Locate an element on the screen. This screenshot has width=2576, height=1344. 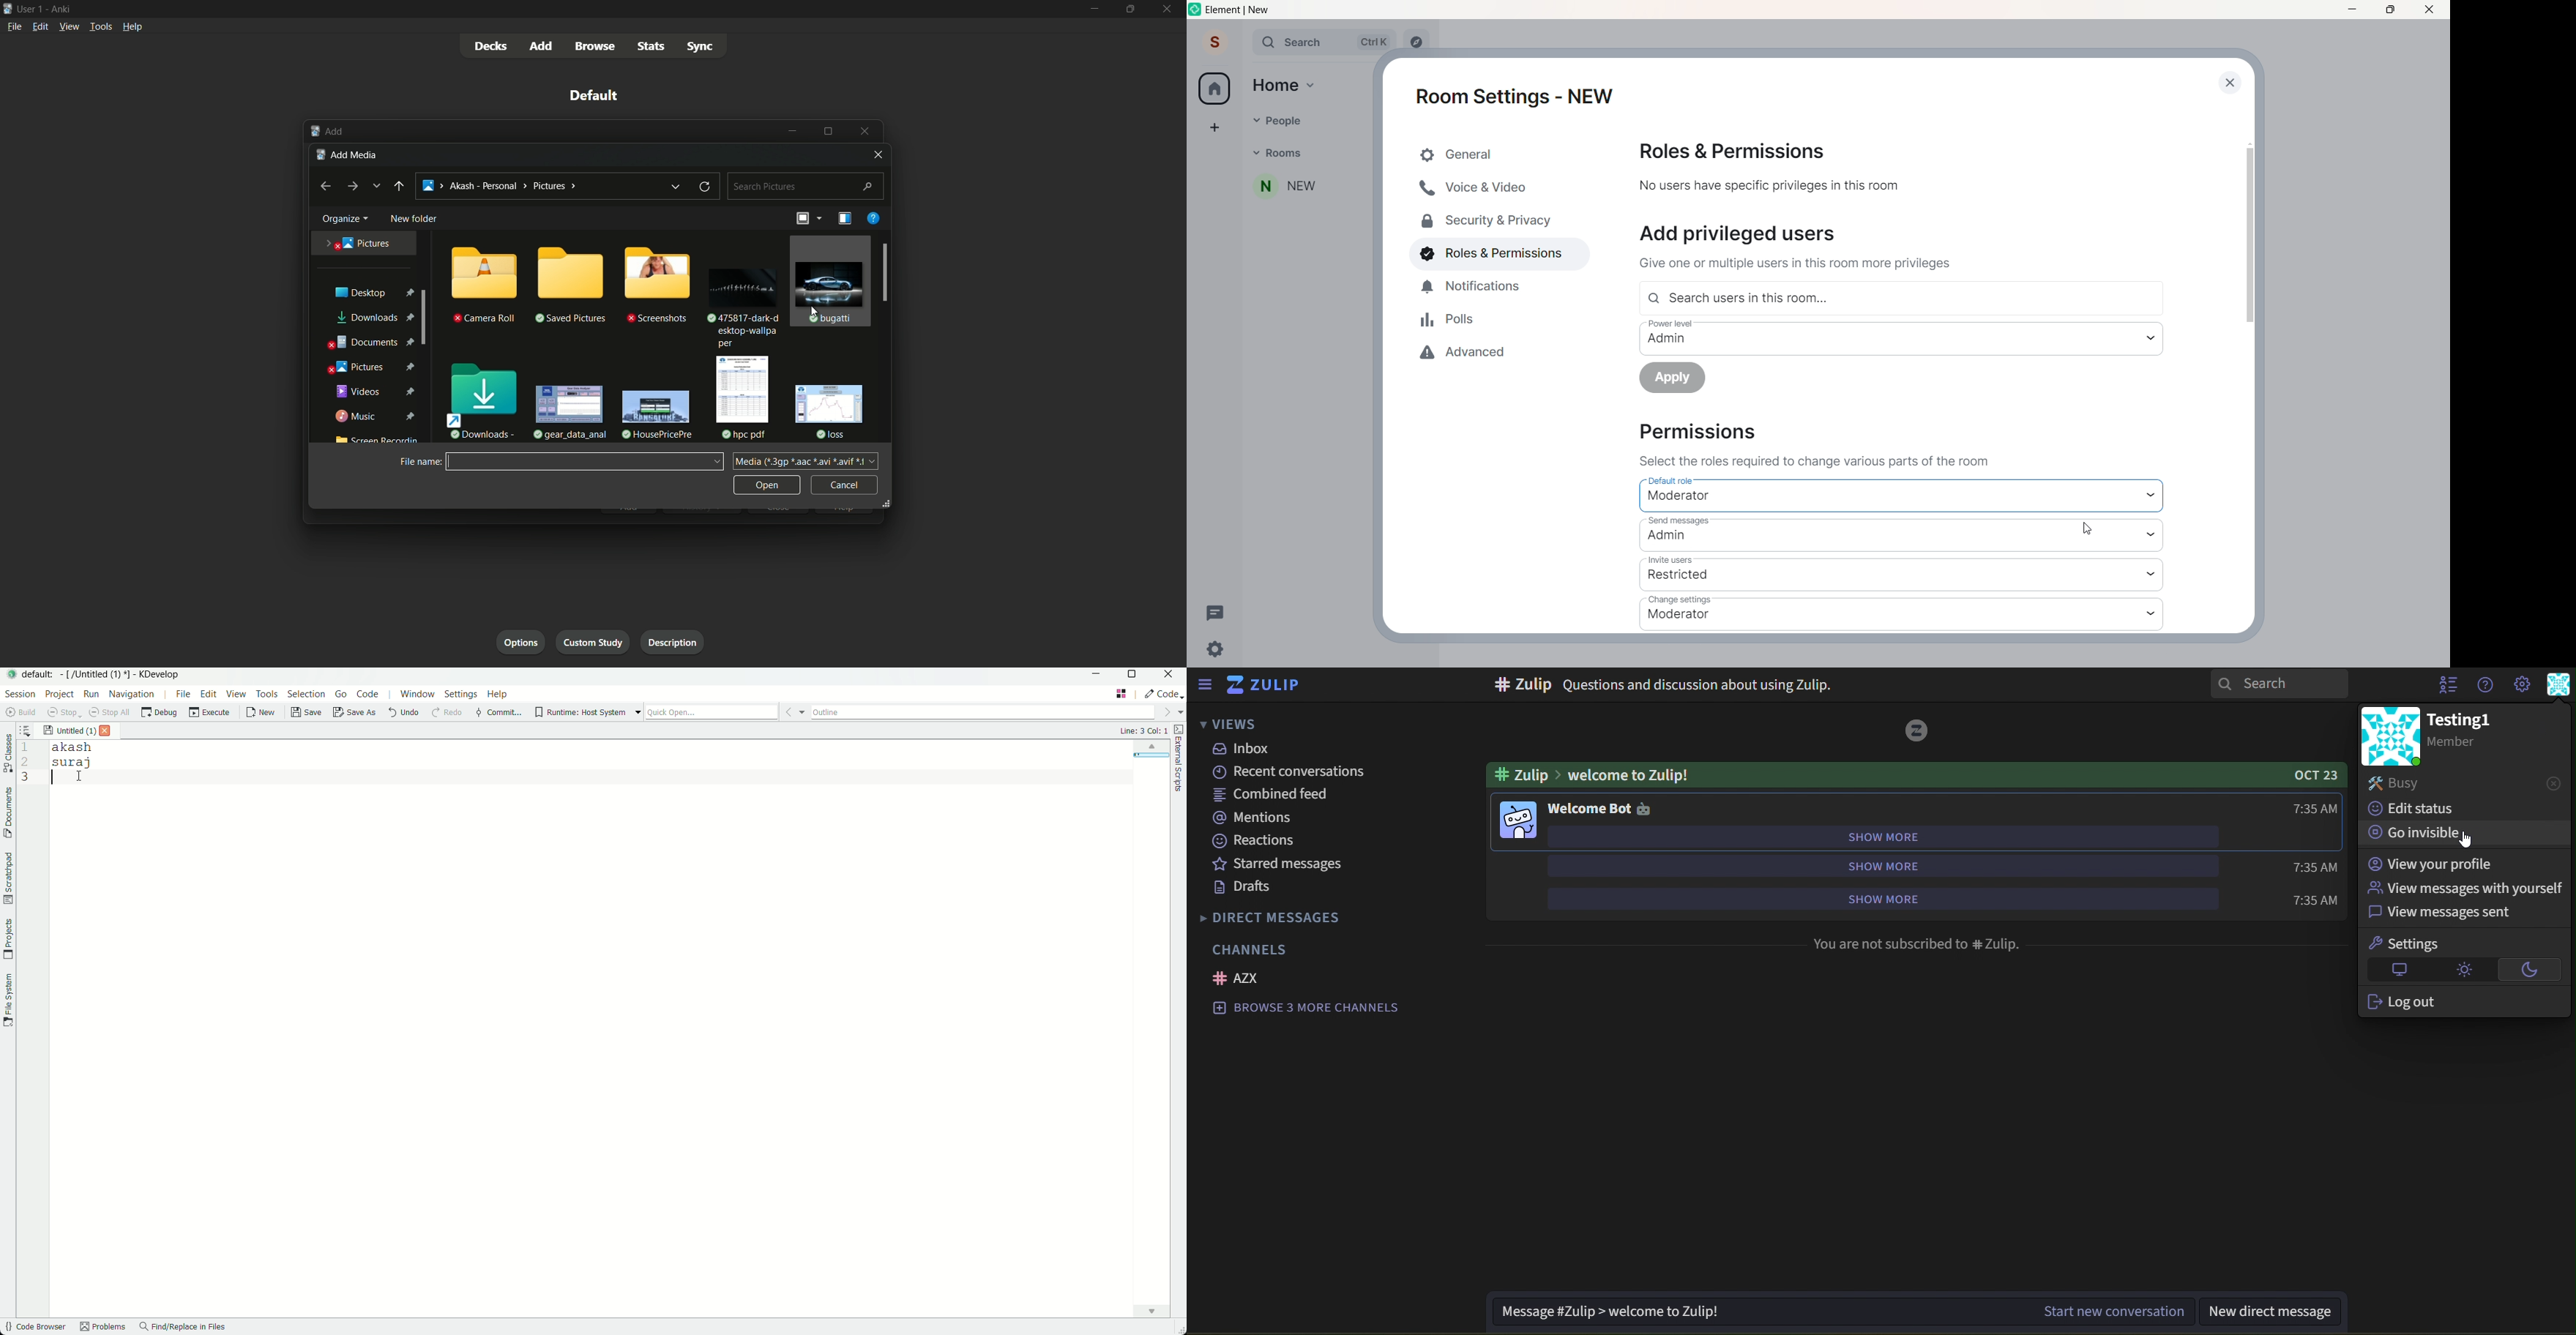
create space is located at coordinates (1214, 123).